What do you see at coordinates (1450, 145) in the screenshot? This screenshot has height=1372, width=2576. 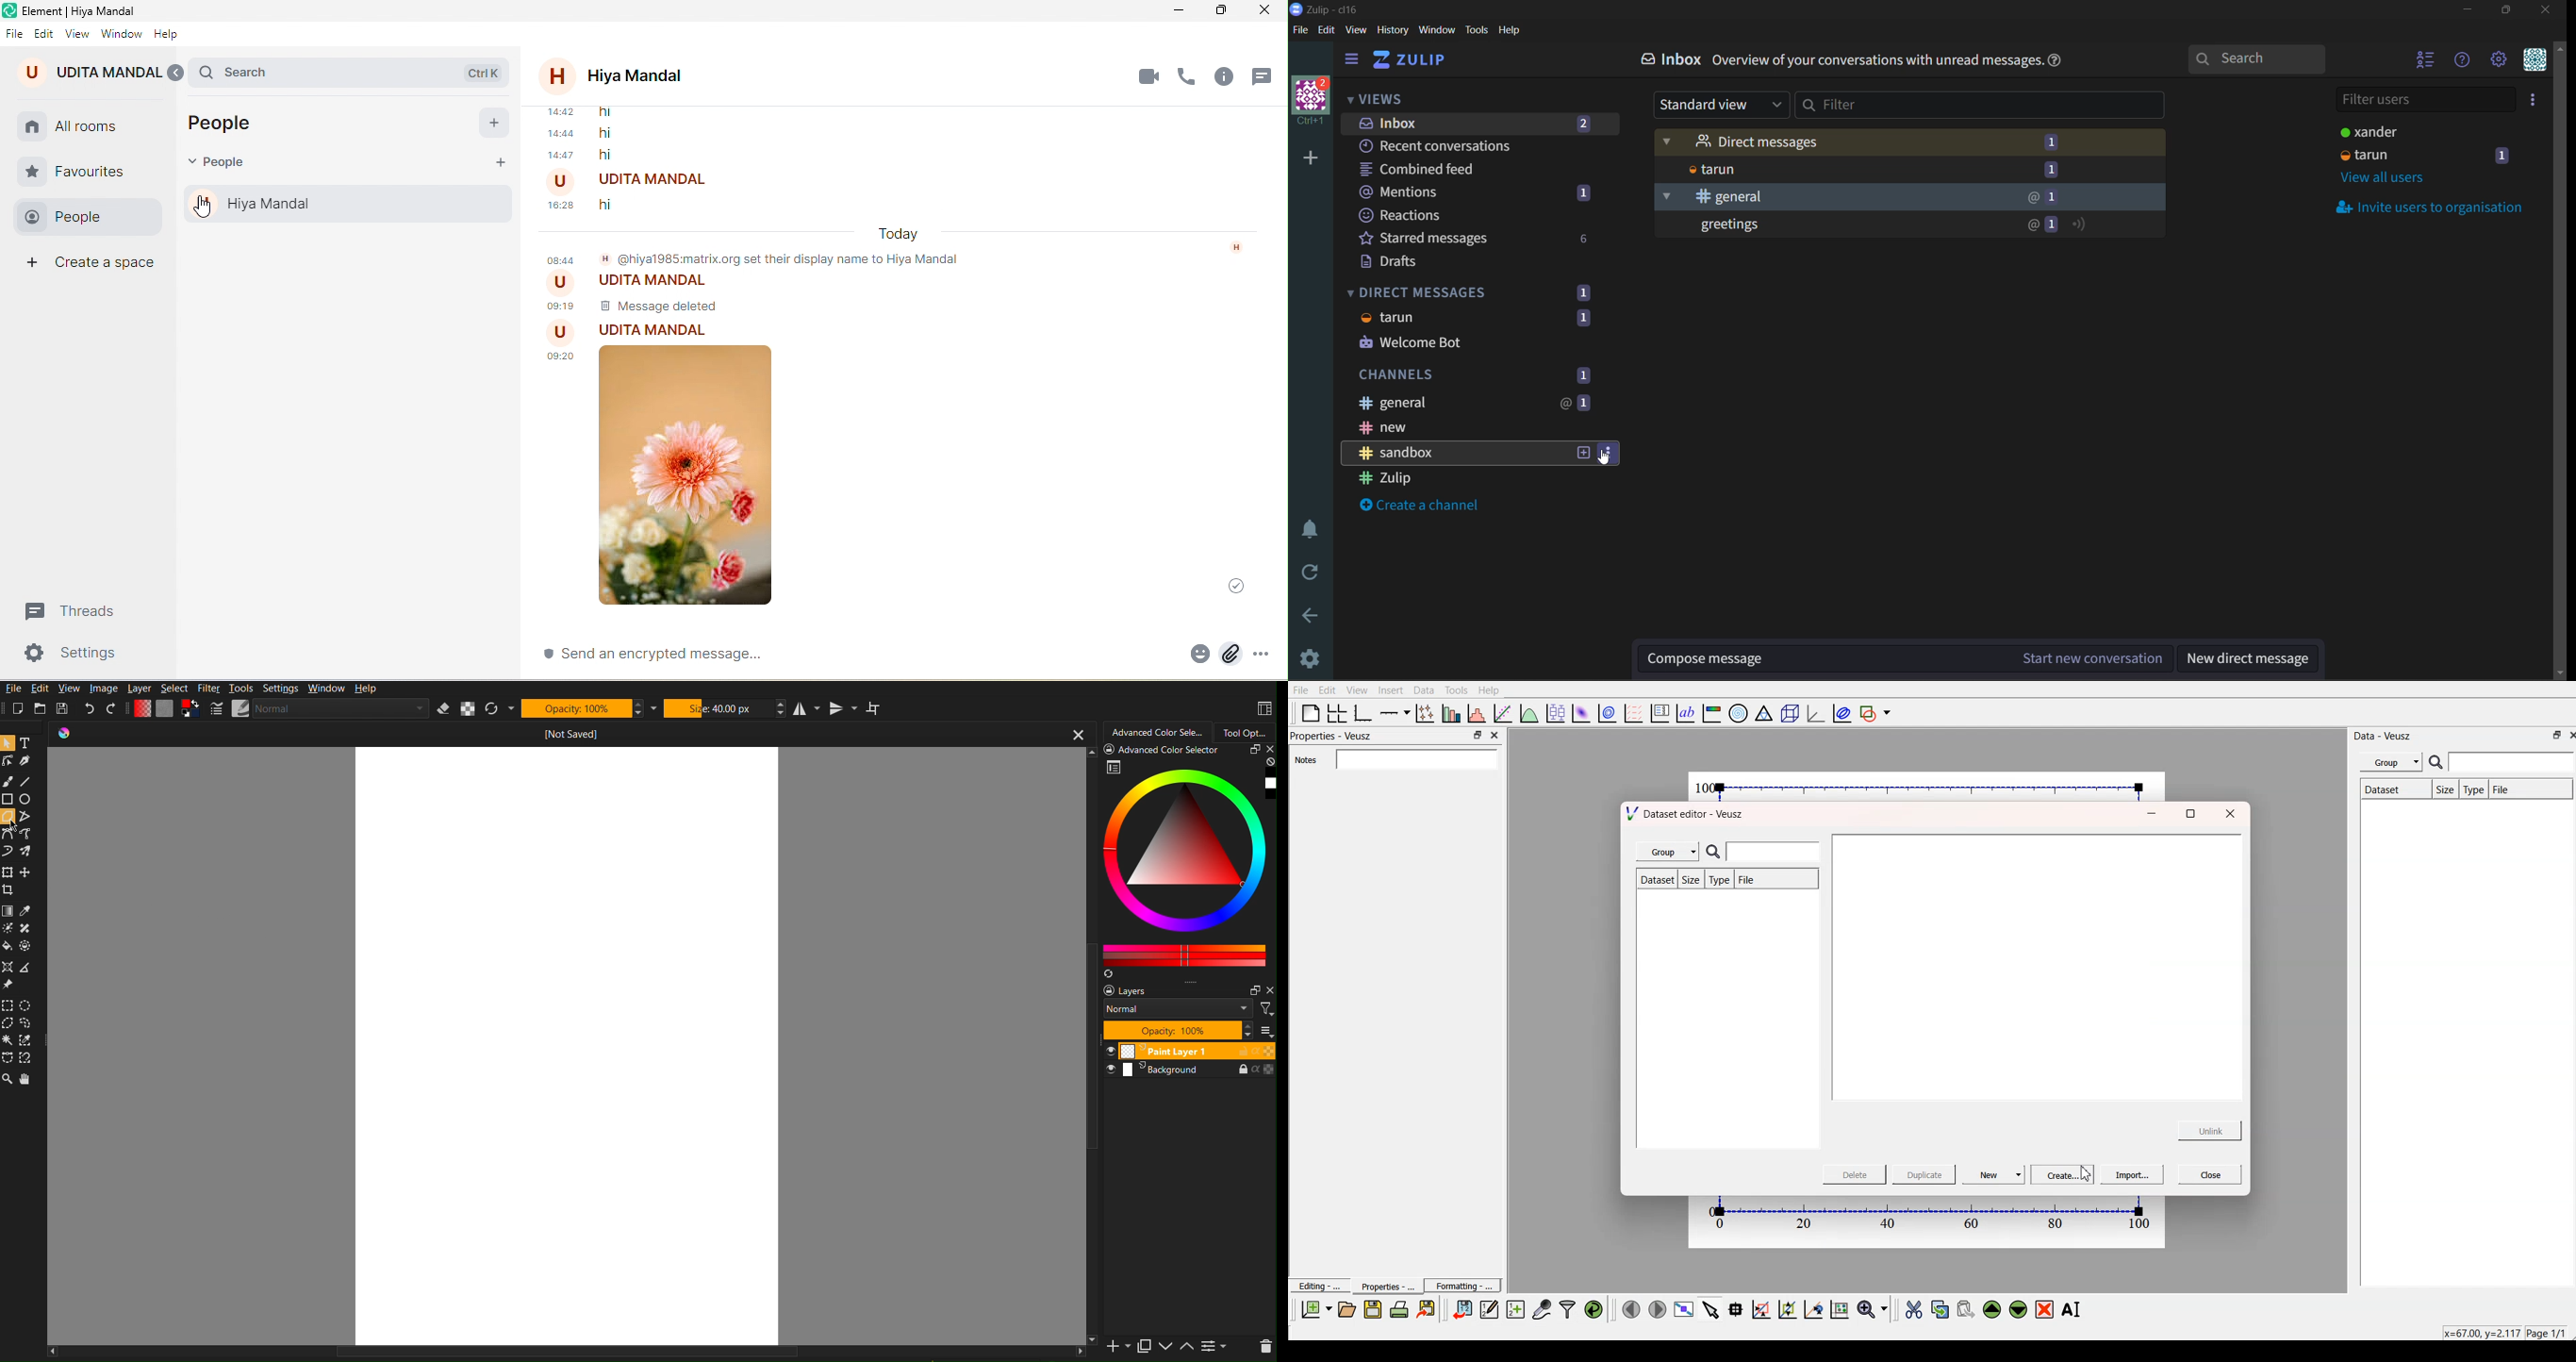 I see `recent conversations` at bounding box center [1450, 145].